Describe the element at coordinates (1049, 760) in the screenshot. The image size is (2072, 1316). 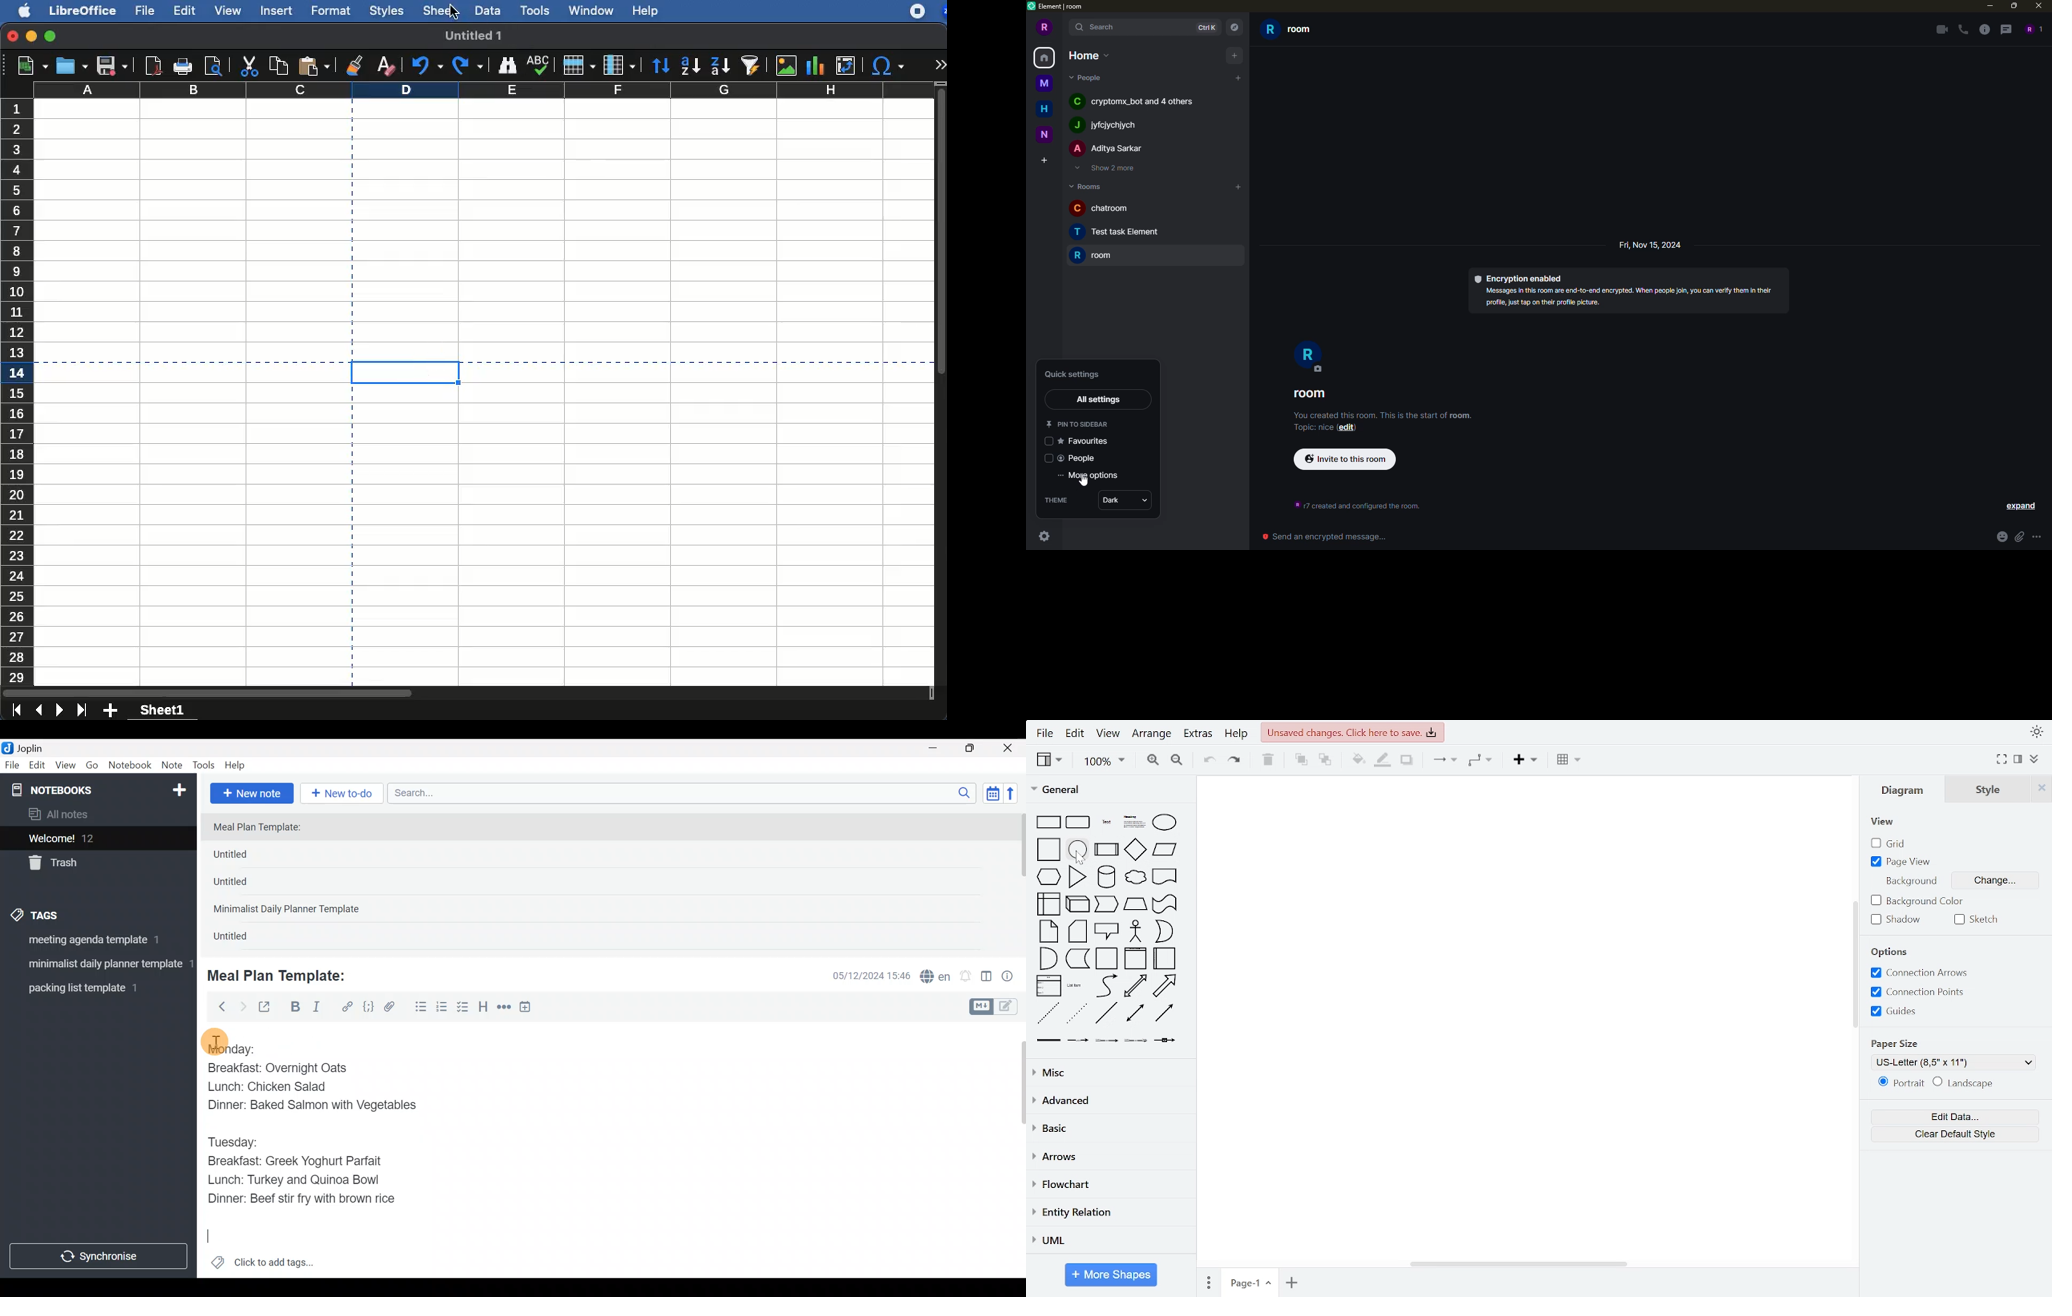
I see `view` at that location.